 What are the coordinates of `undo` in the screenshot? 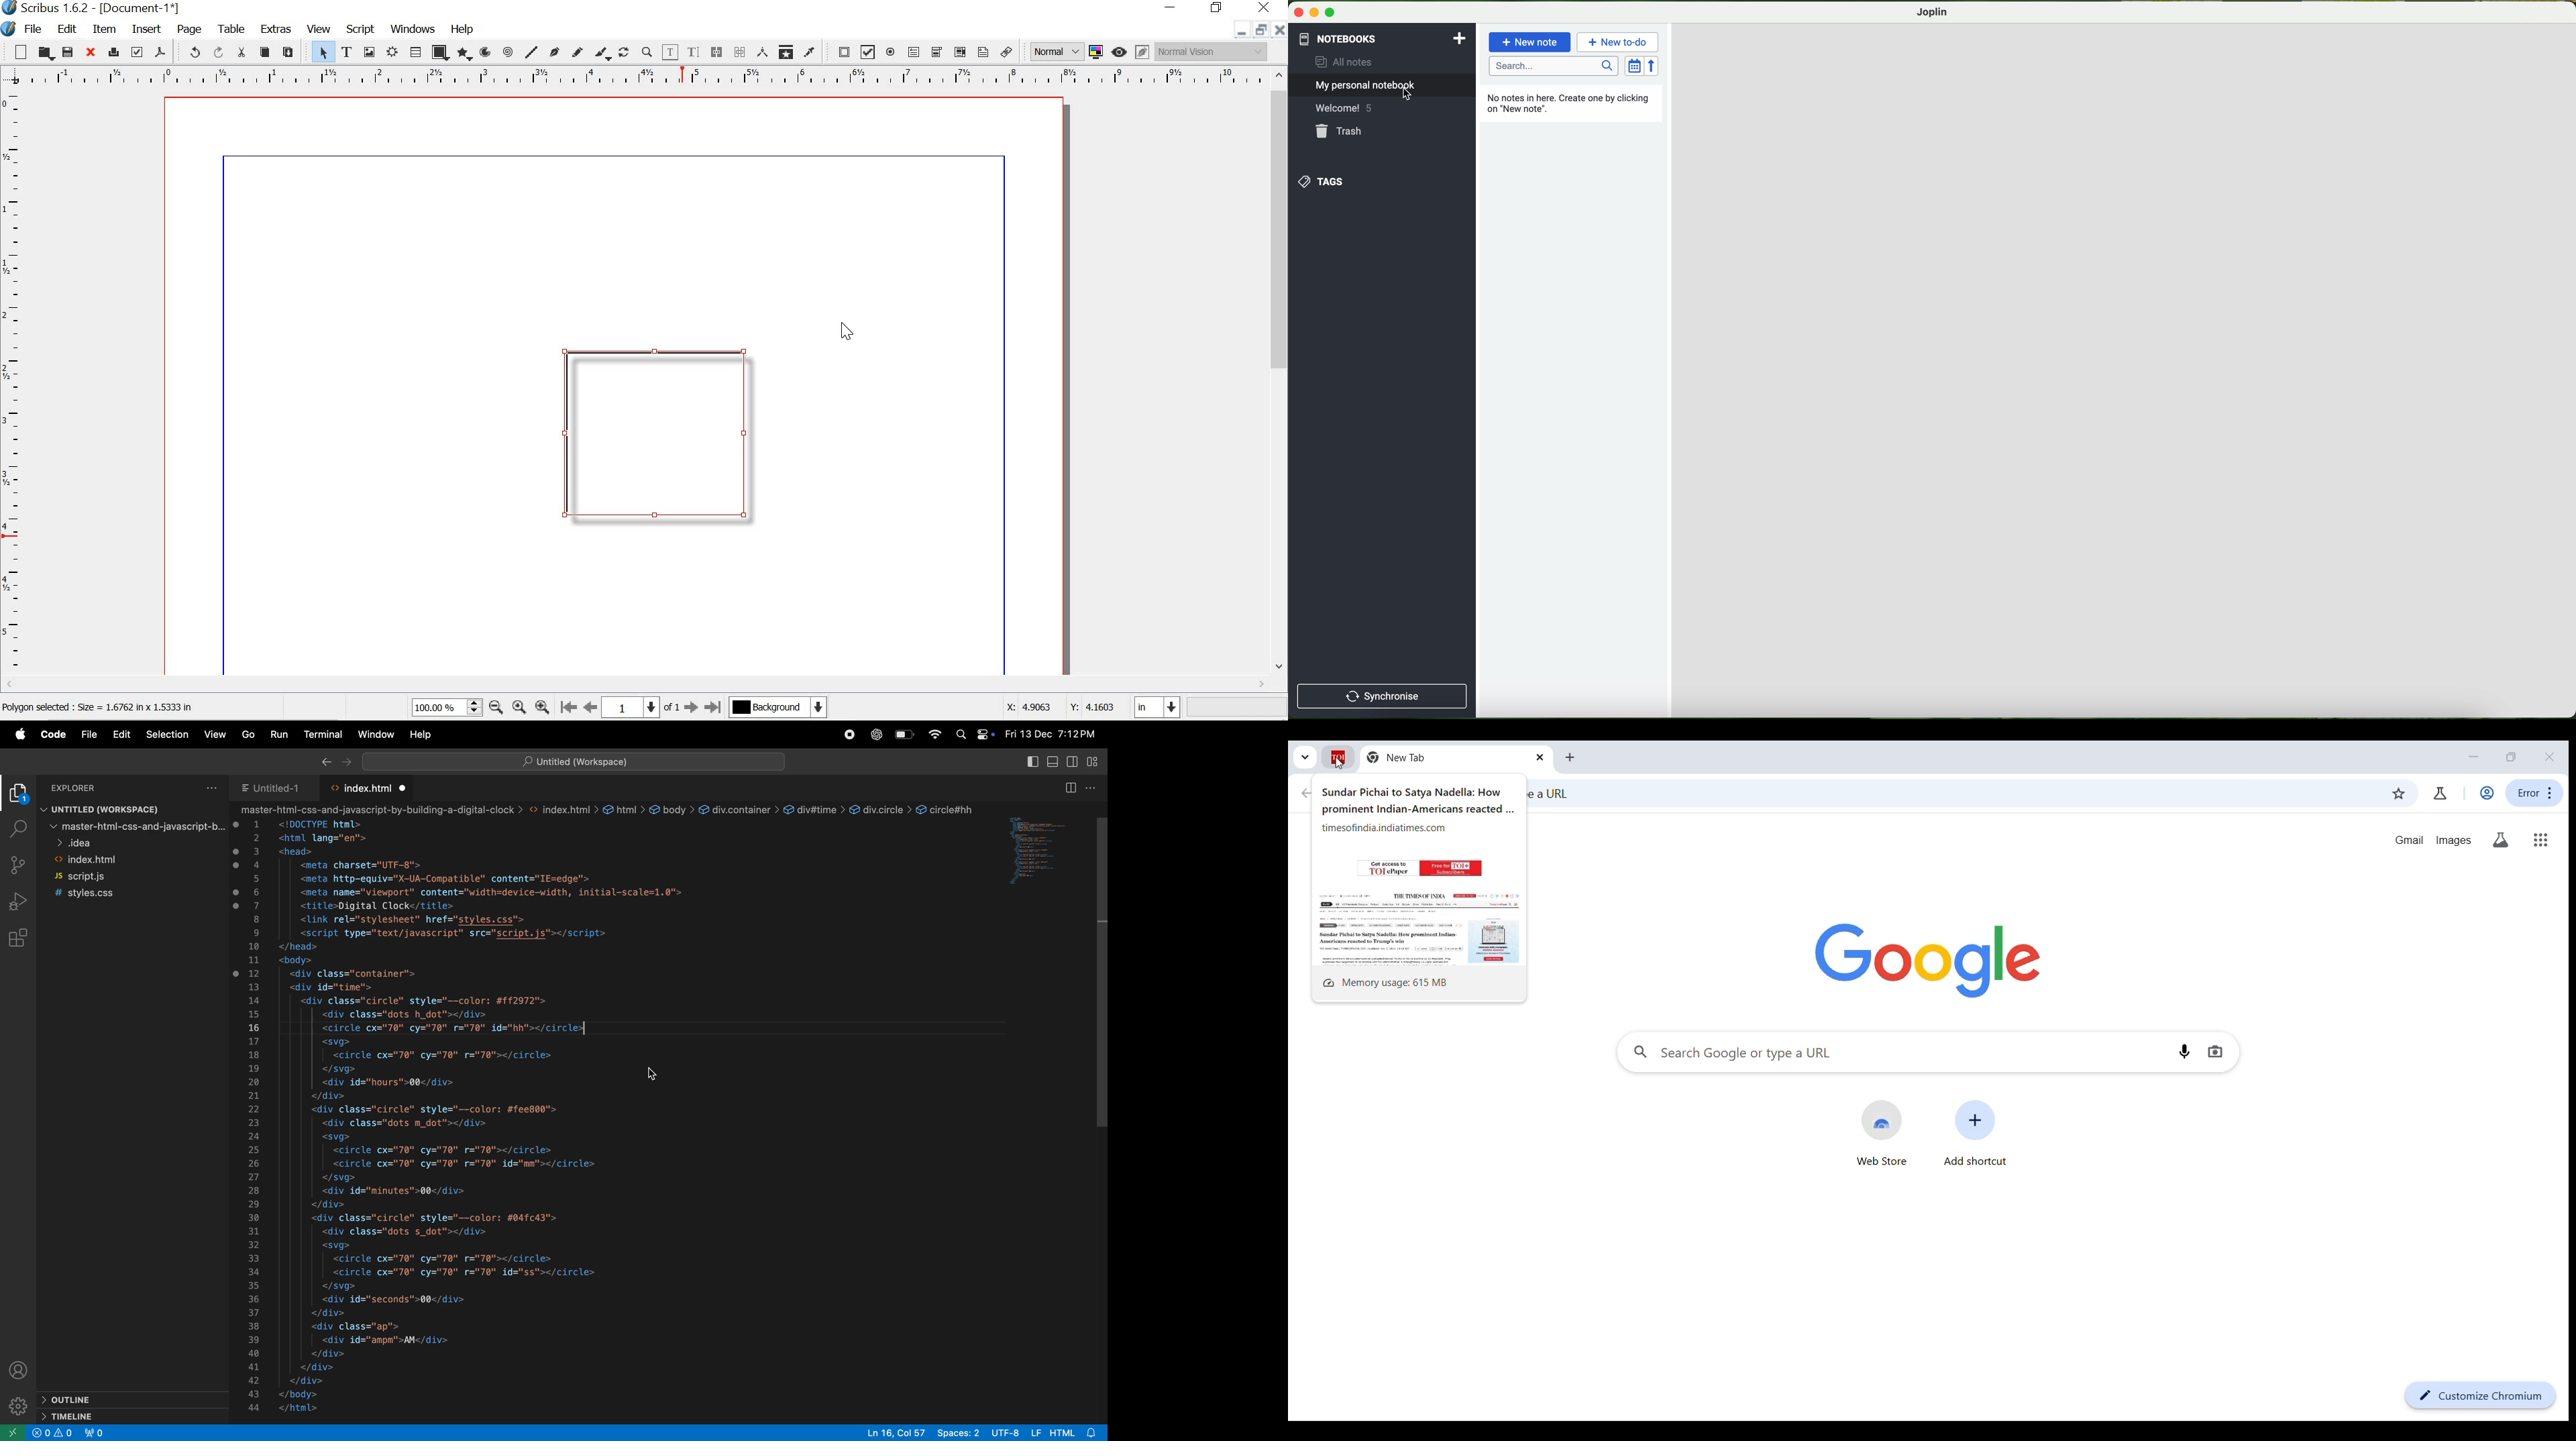 It's located at (189, 52).